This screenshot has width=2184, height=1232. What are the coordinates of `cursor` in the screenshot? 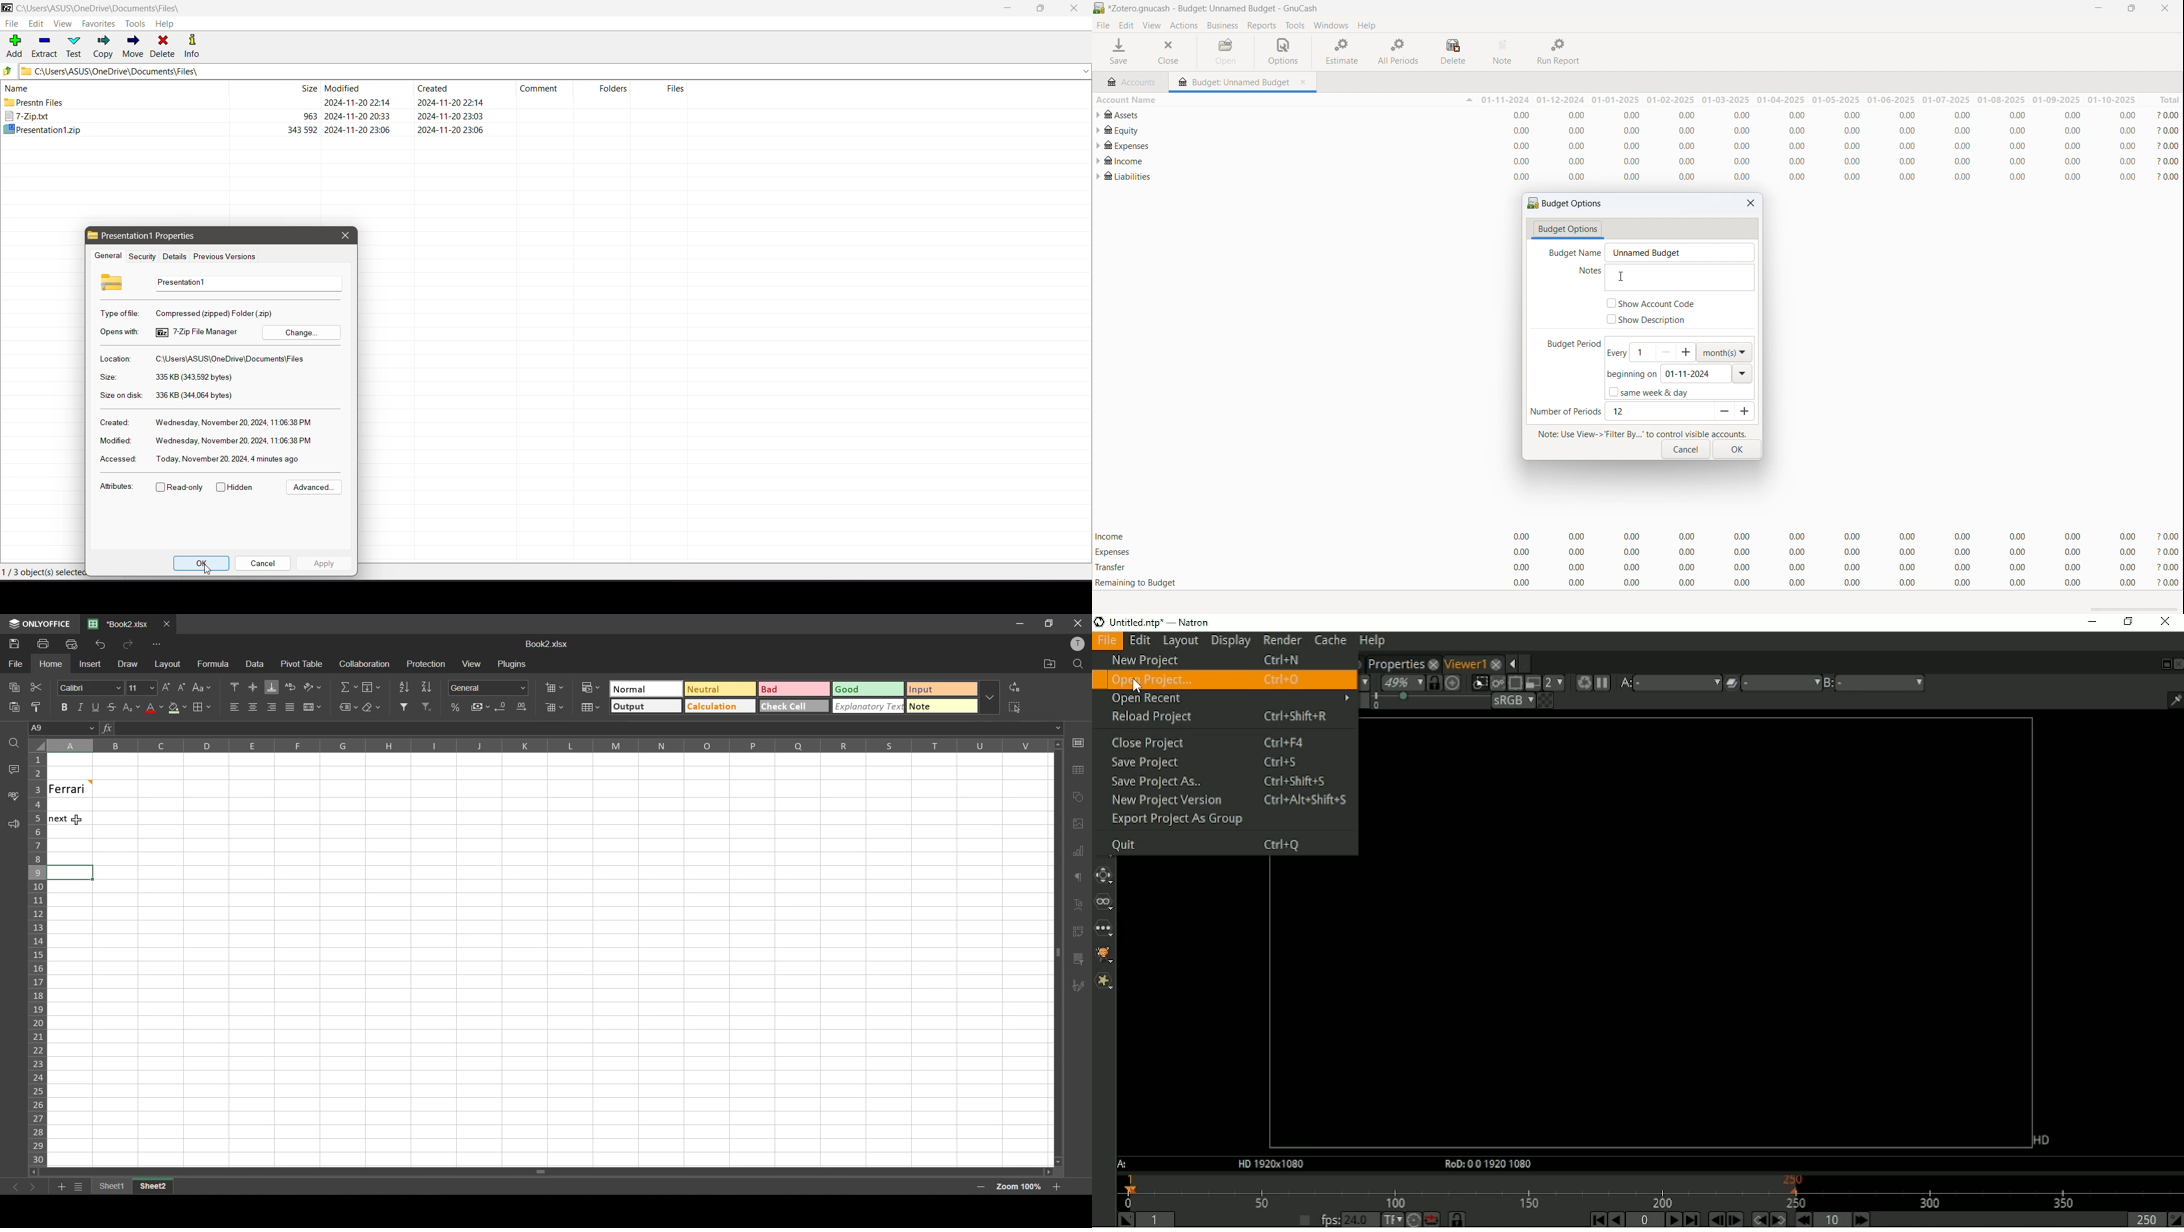 It's located at (78, 819).